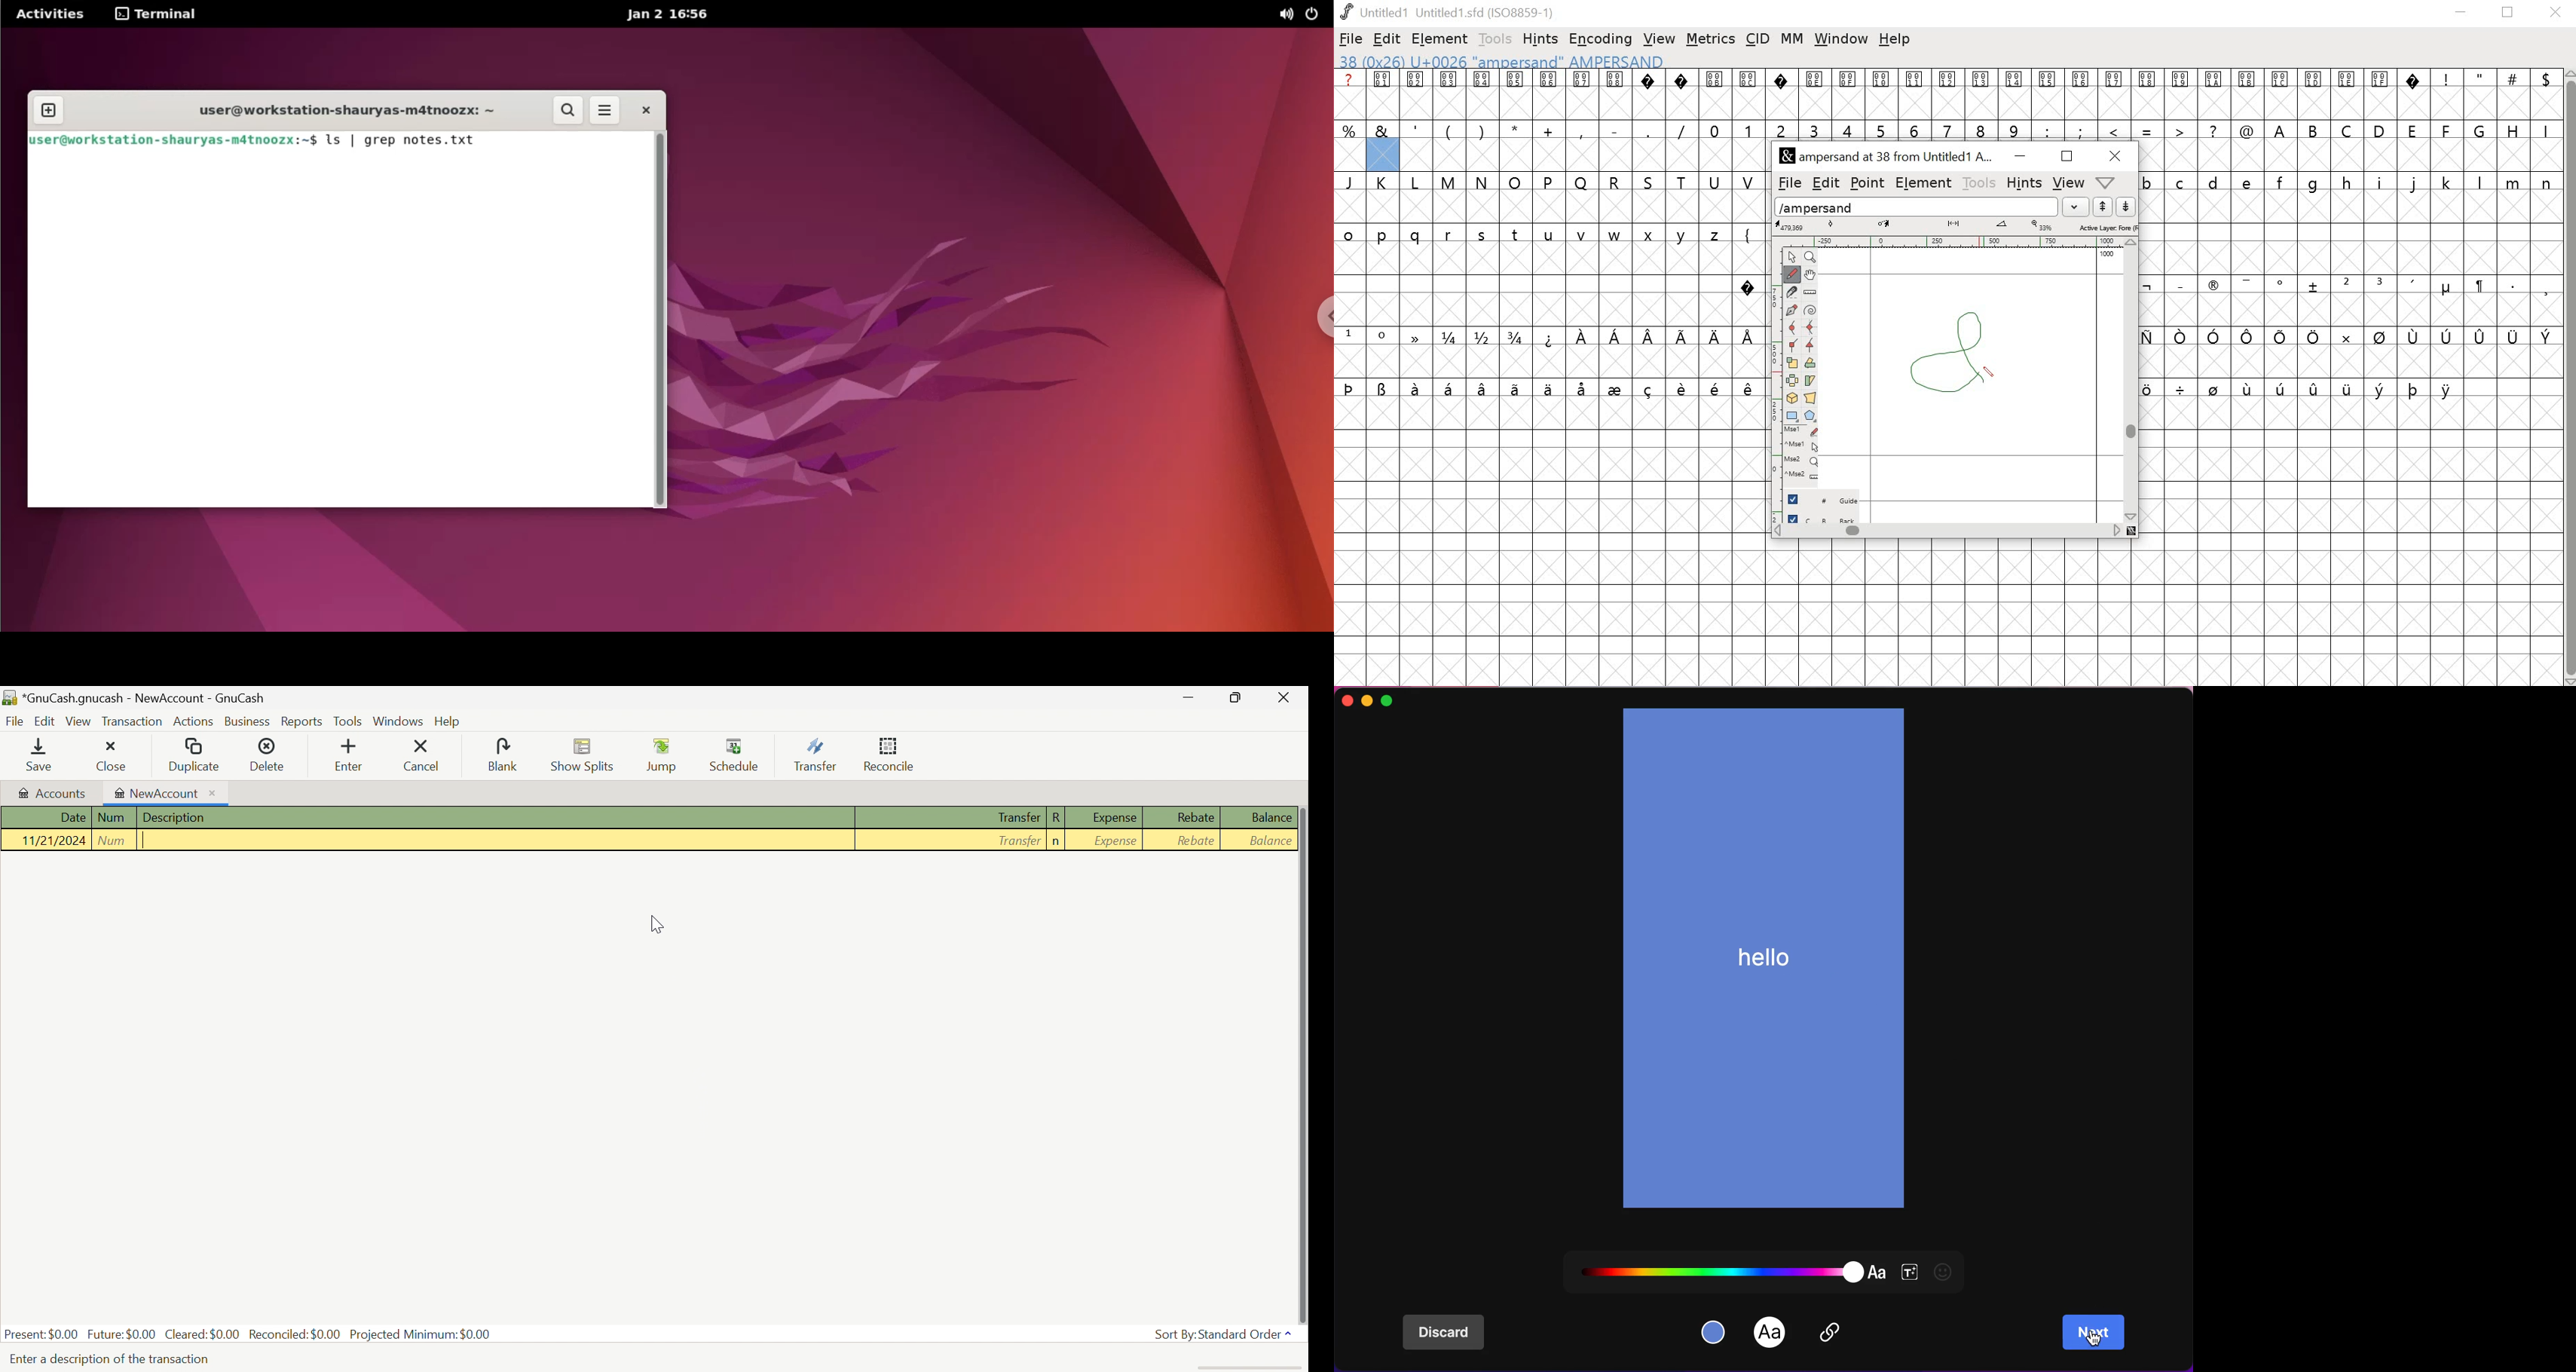  Describe the element at coordinates (159, 14) in the screenshot. I see `Terminal ` at that location.